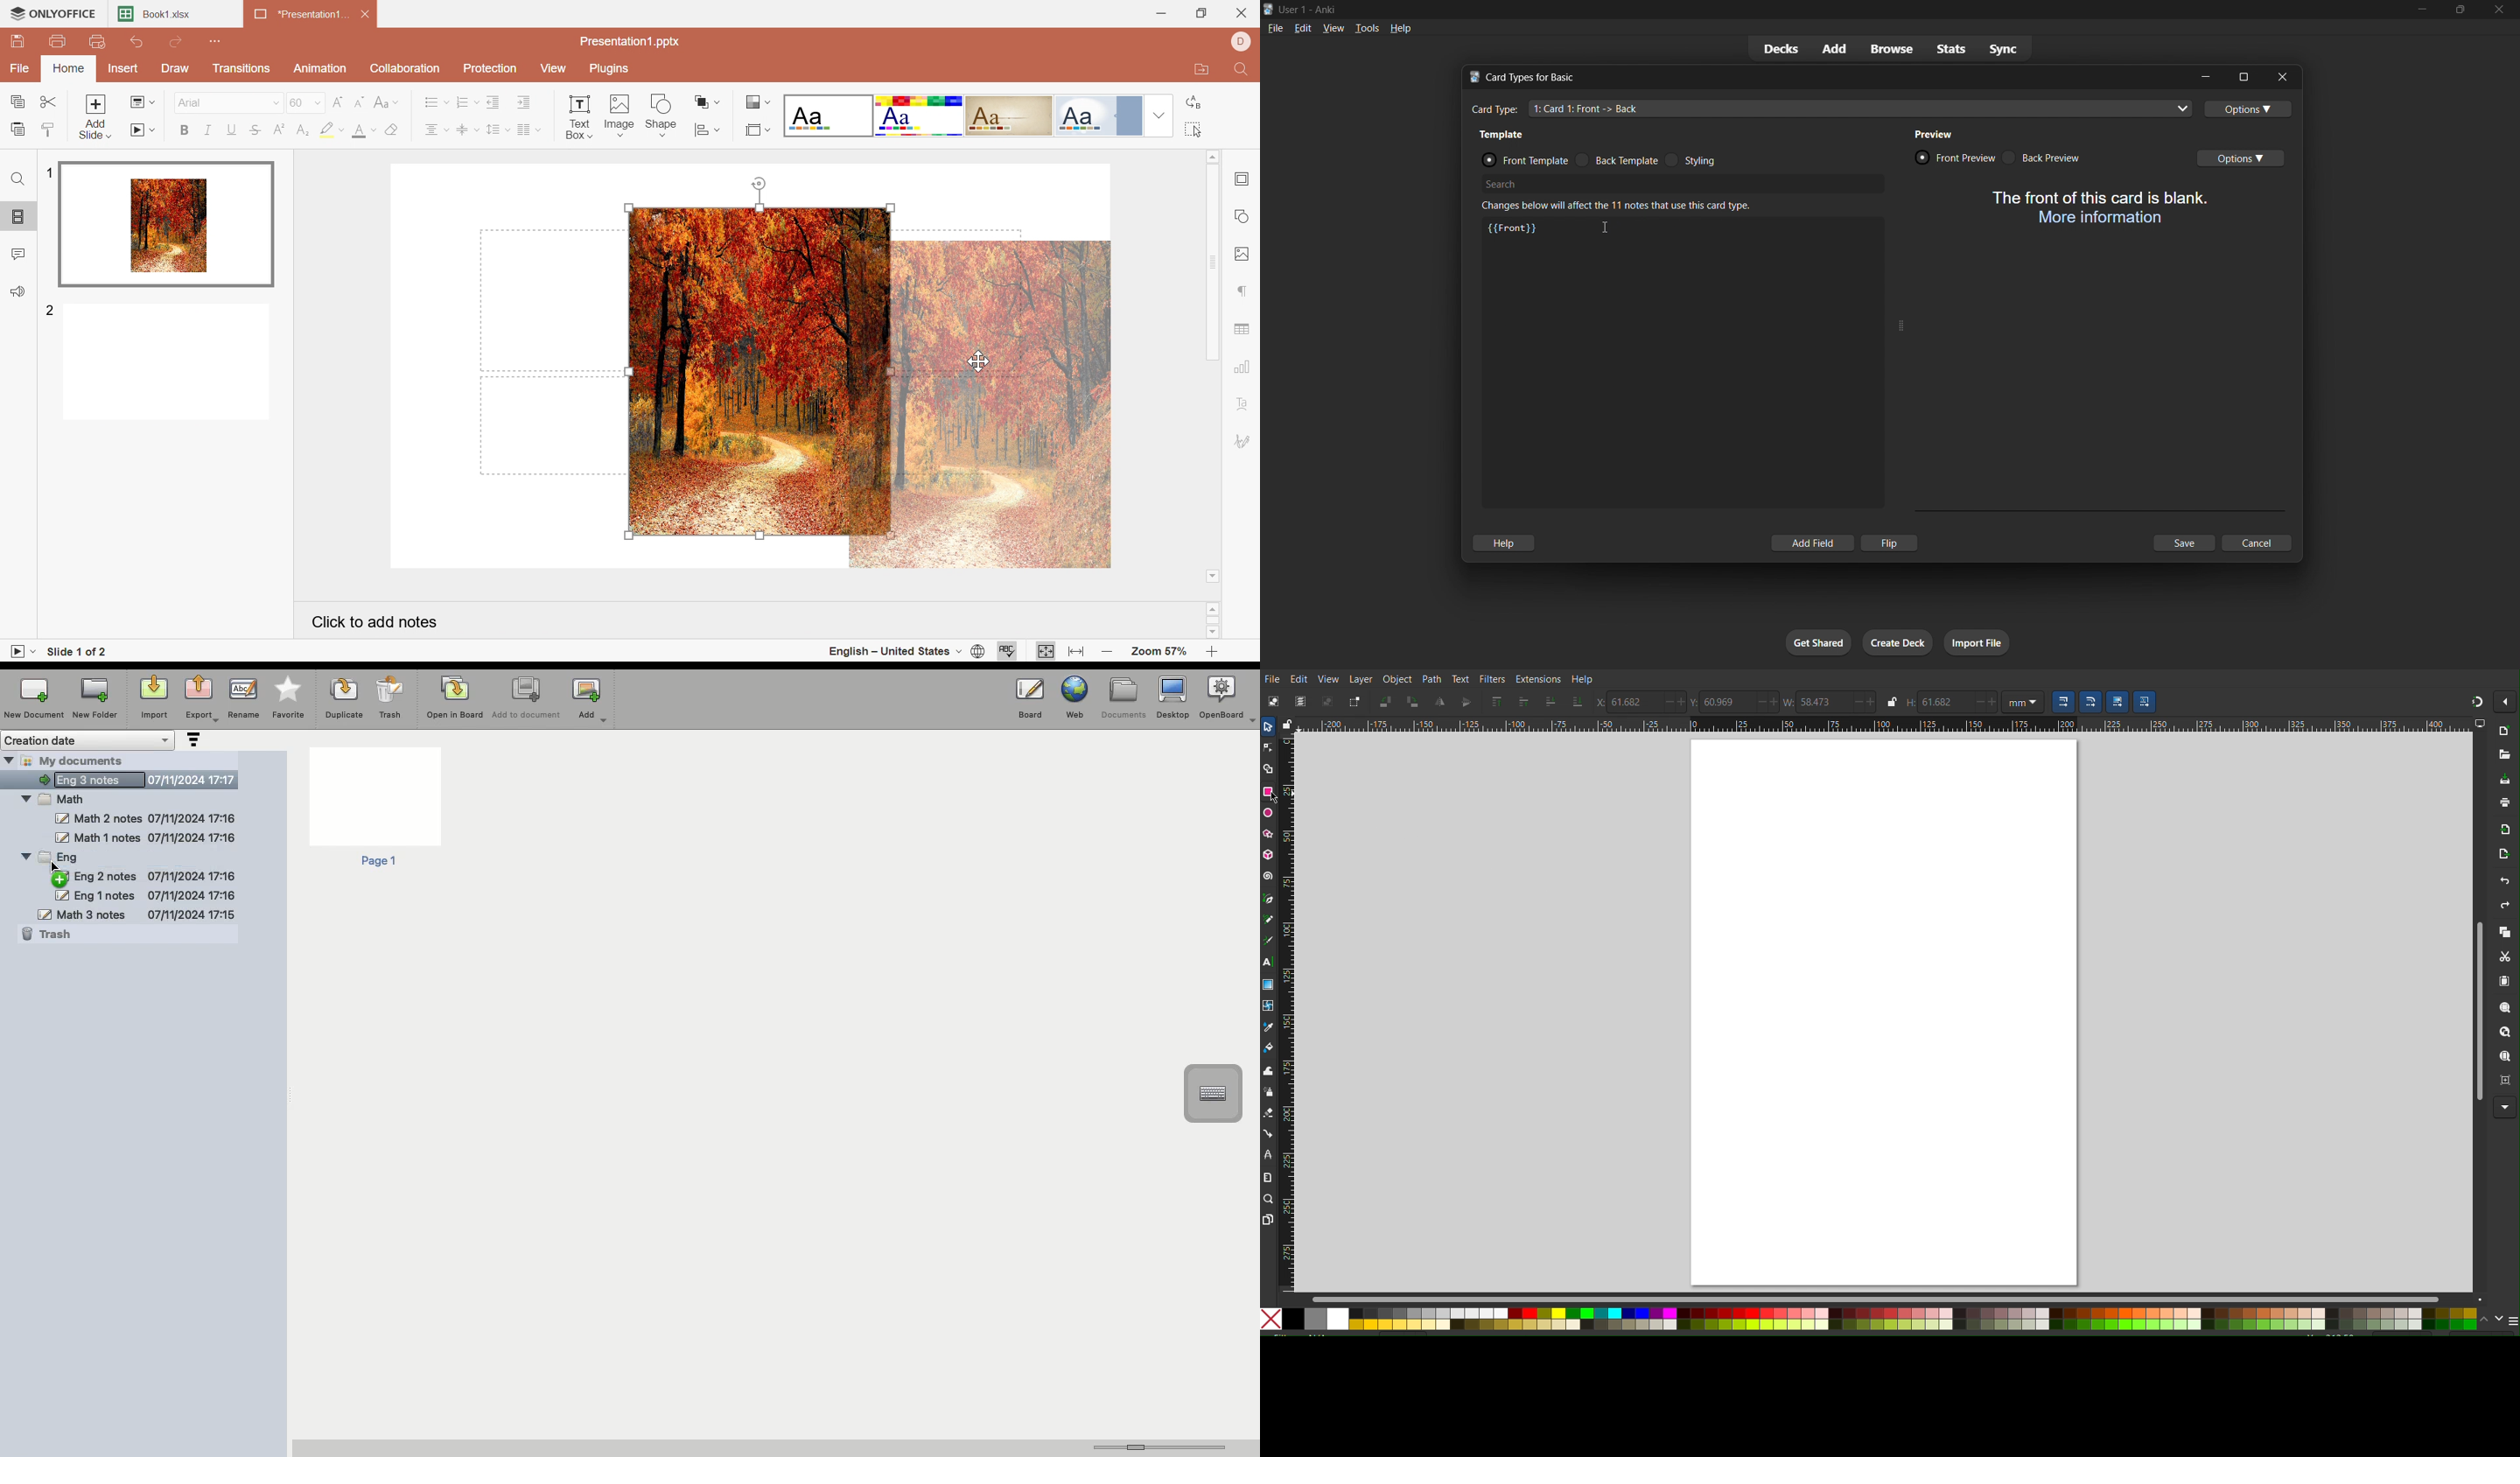 This screenshot has height=1484, width=2520. Describe the element at coordinates (360, 132) in the screenshot. I see `Font color` at that location.